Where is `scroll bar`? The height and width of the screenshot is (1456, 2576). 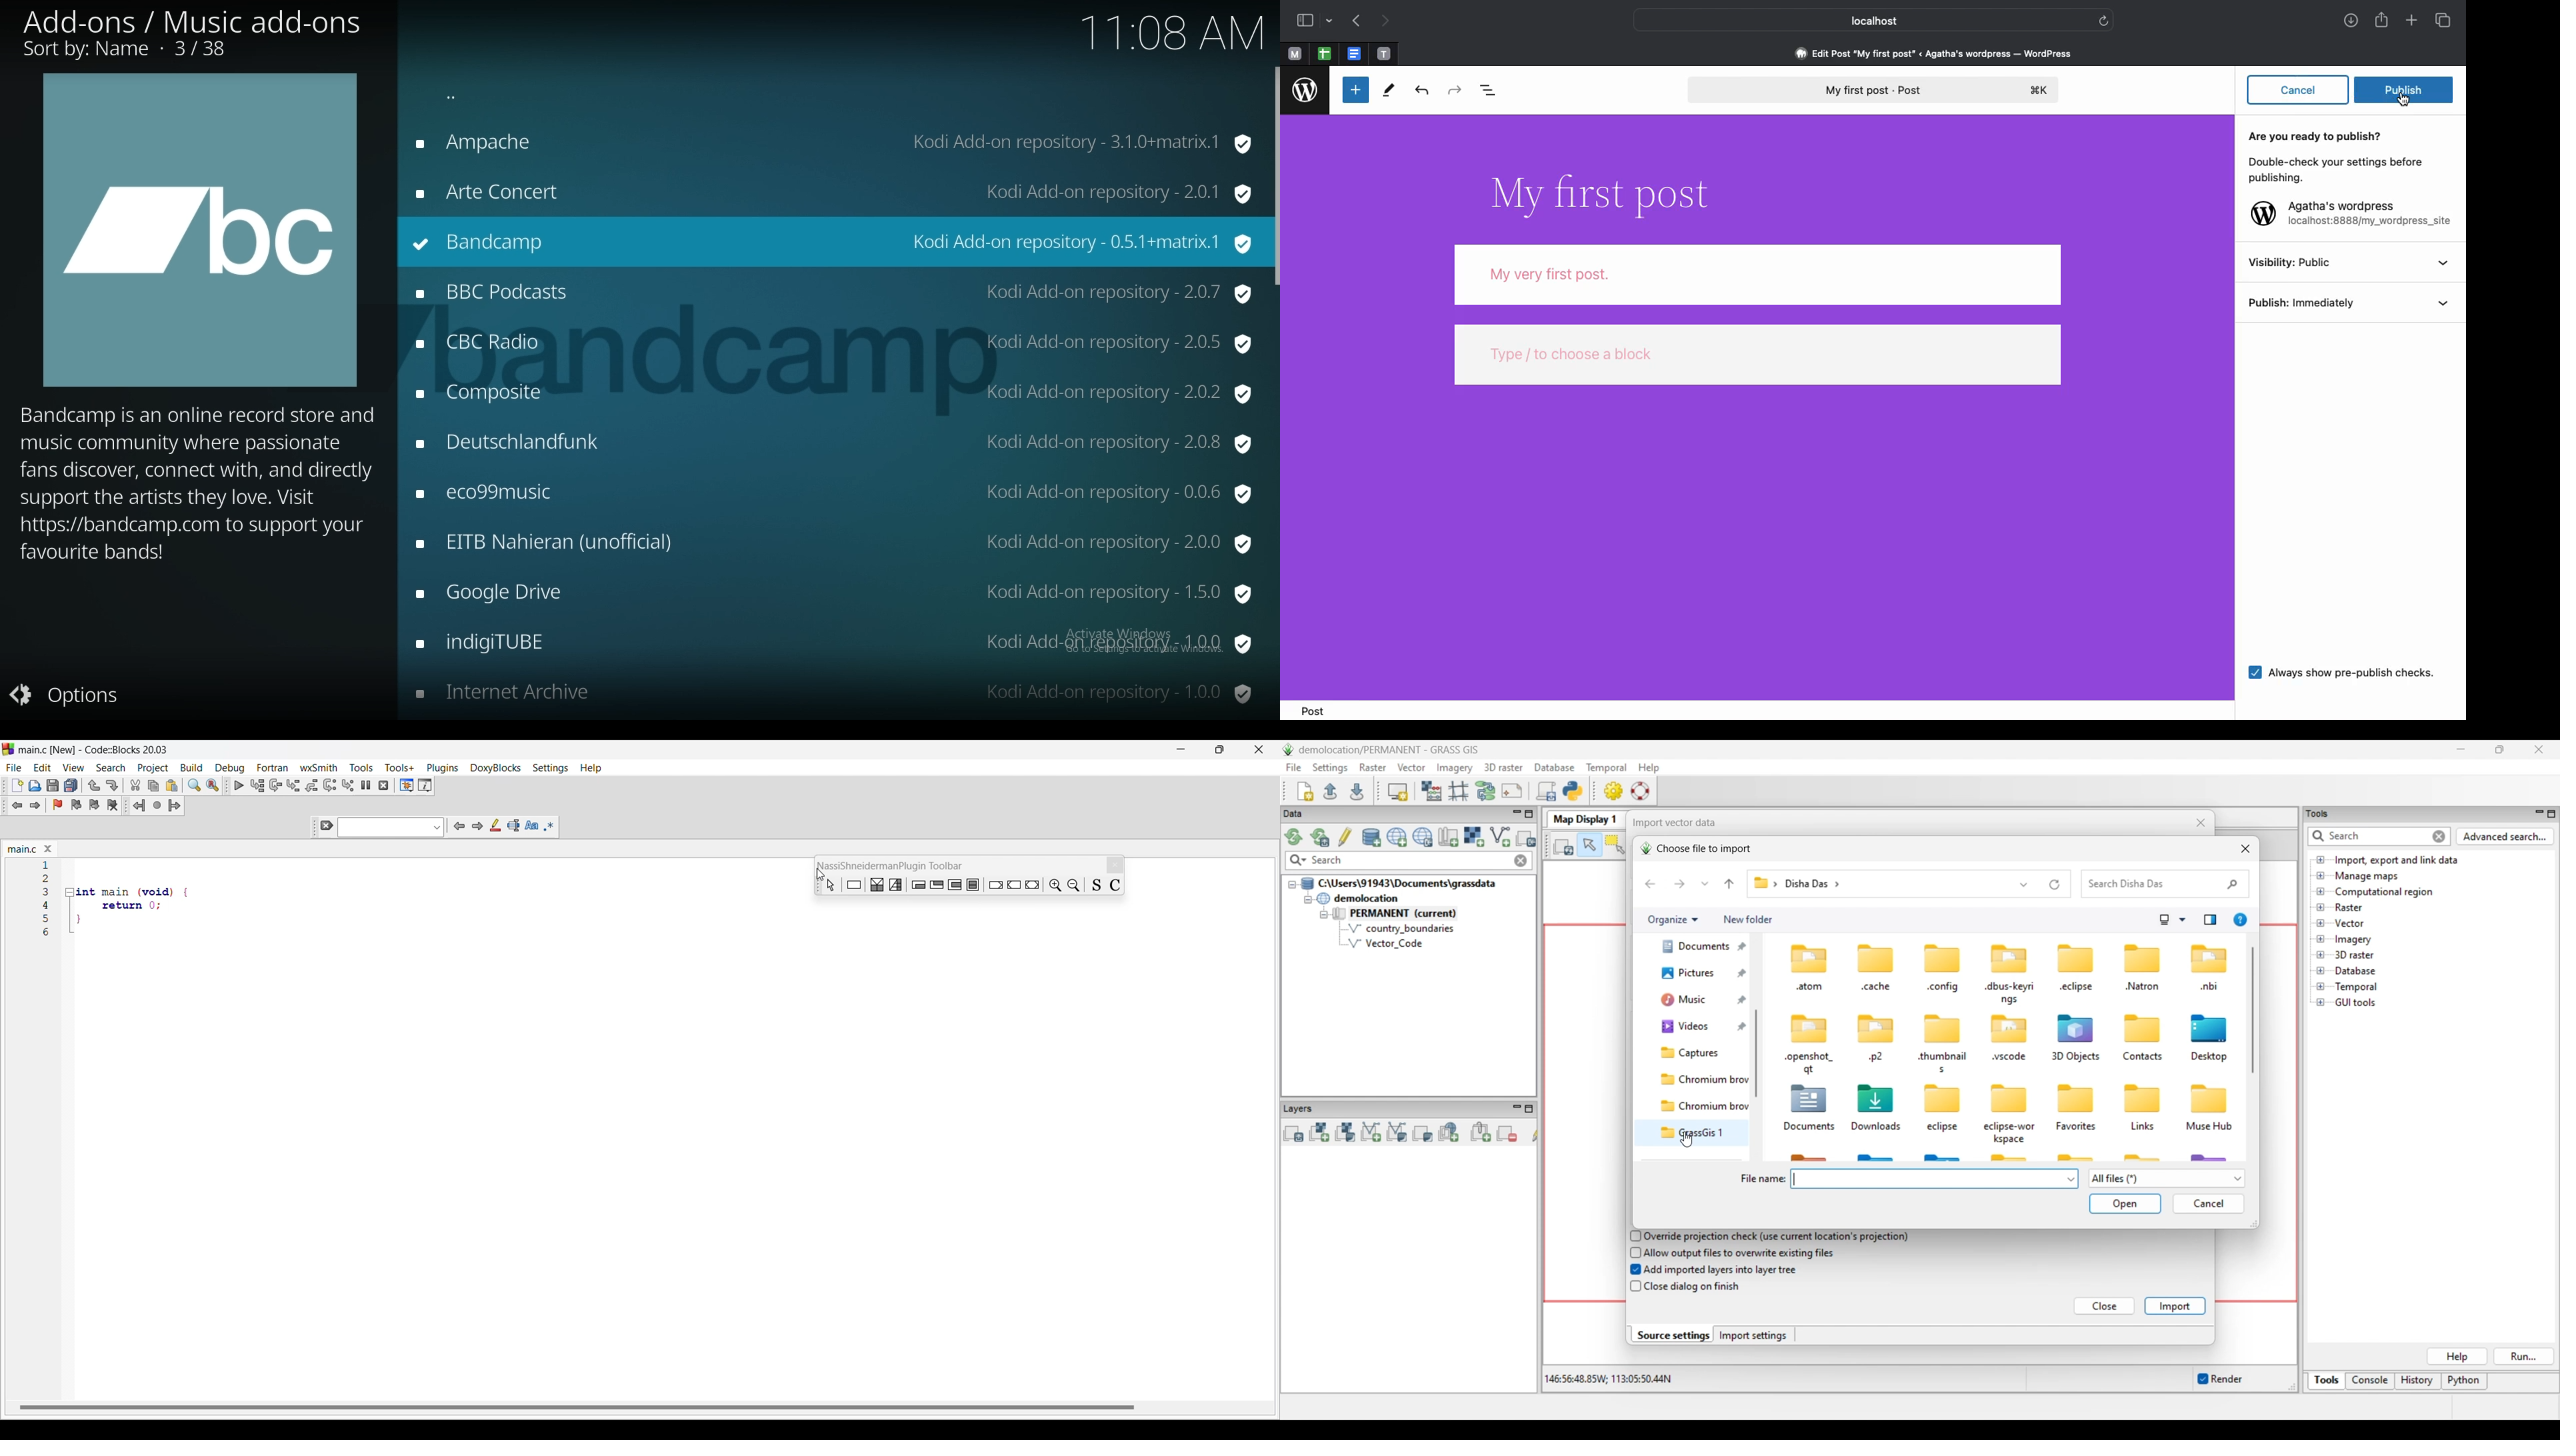
scroll bar is located at coordinates (1273, 177).